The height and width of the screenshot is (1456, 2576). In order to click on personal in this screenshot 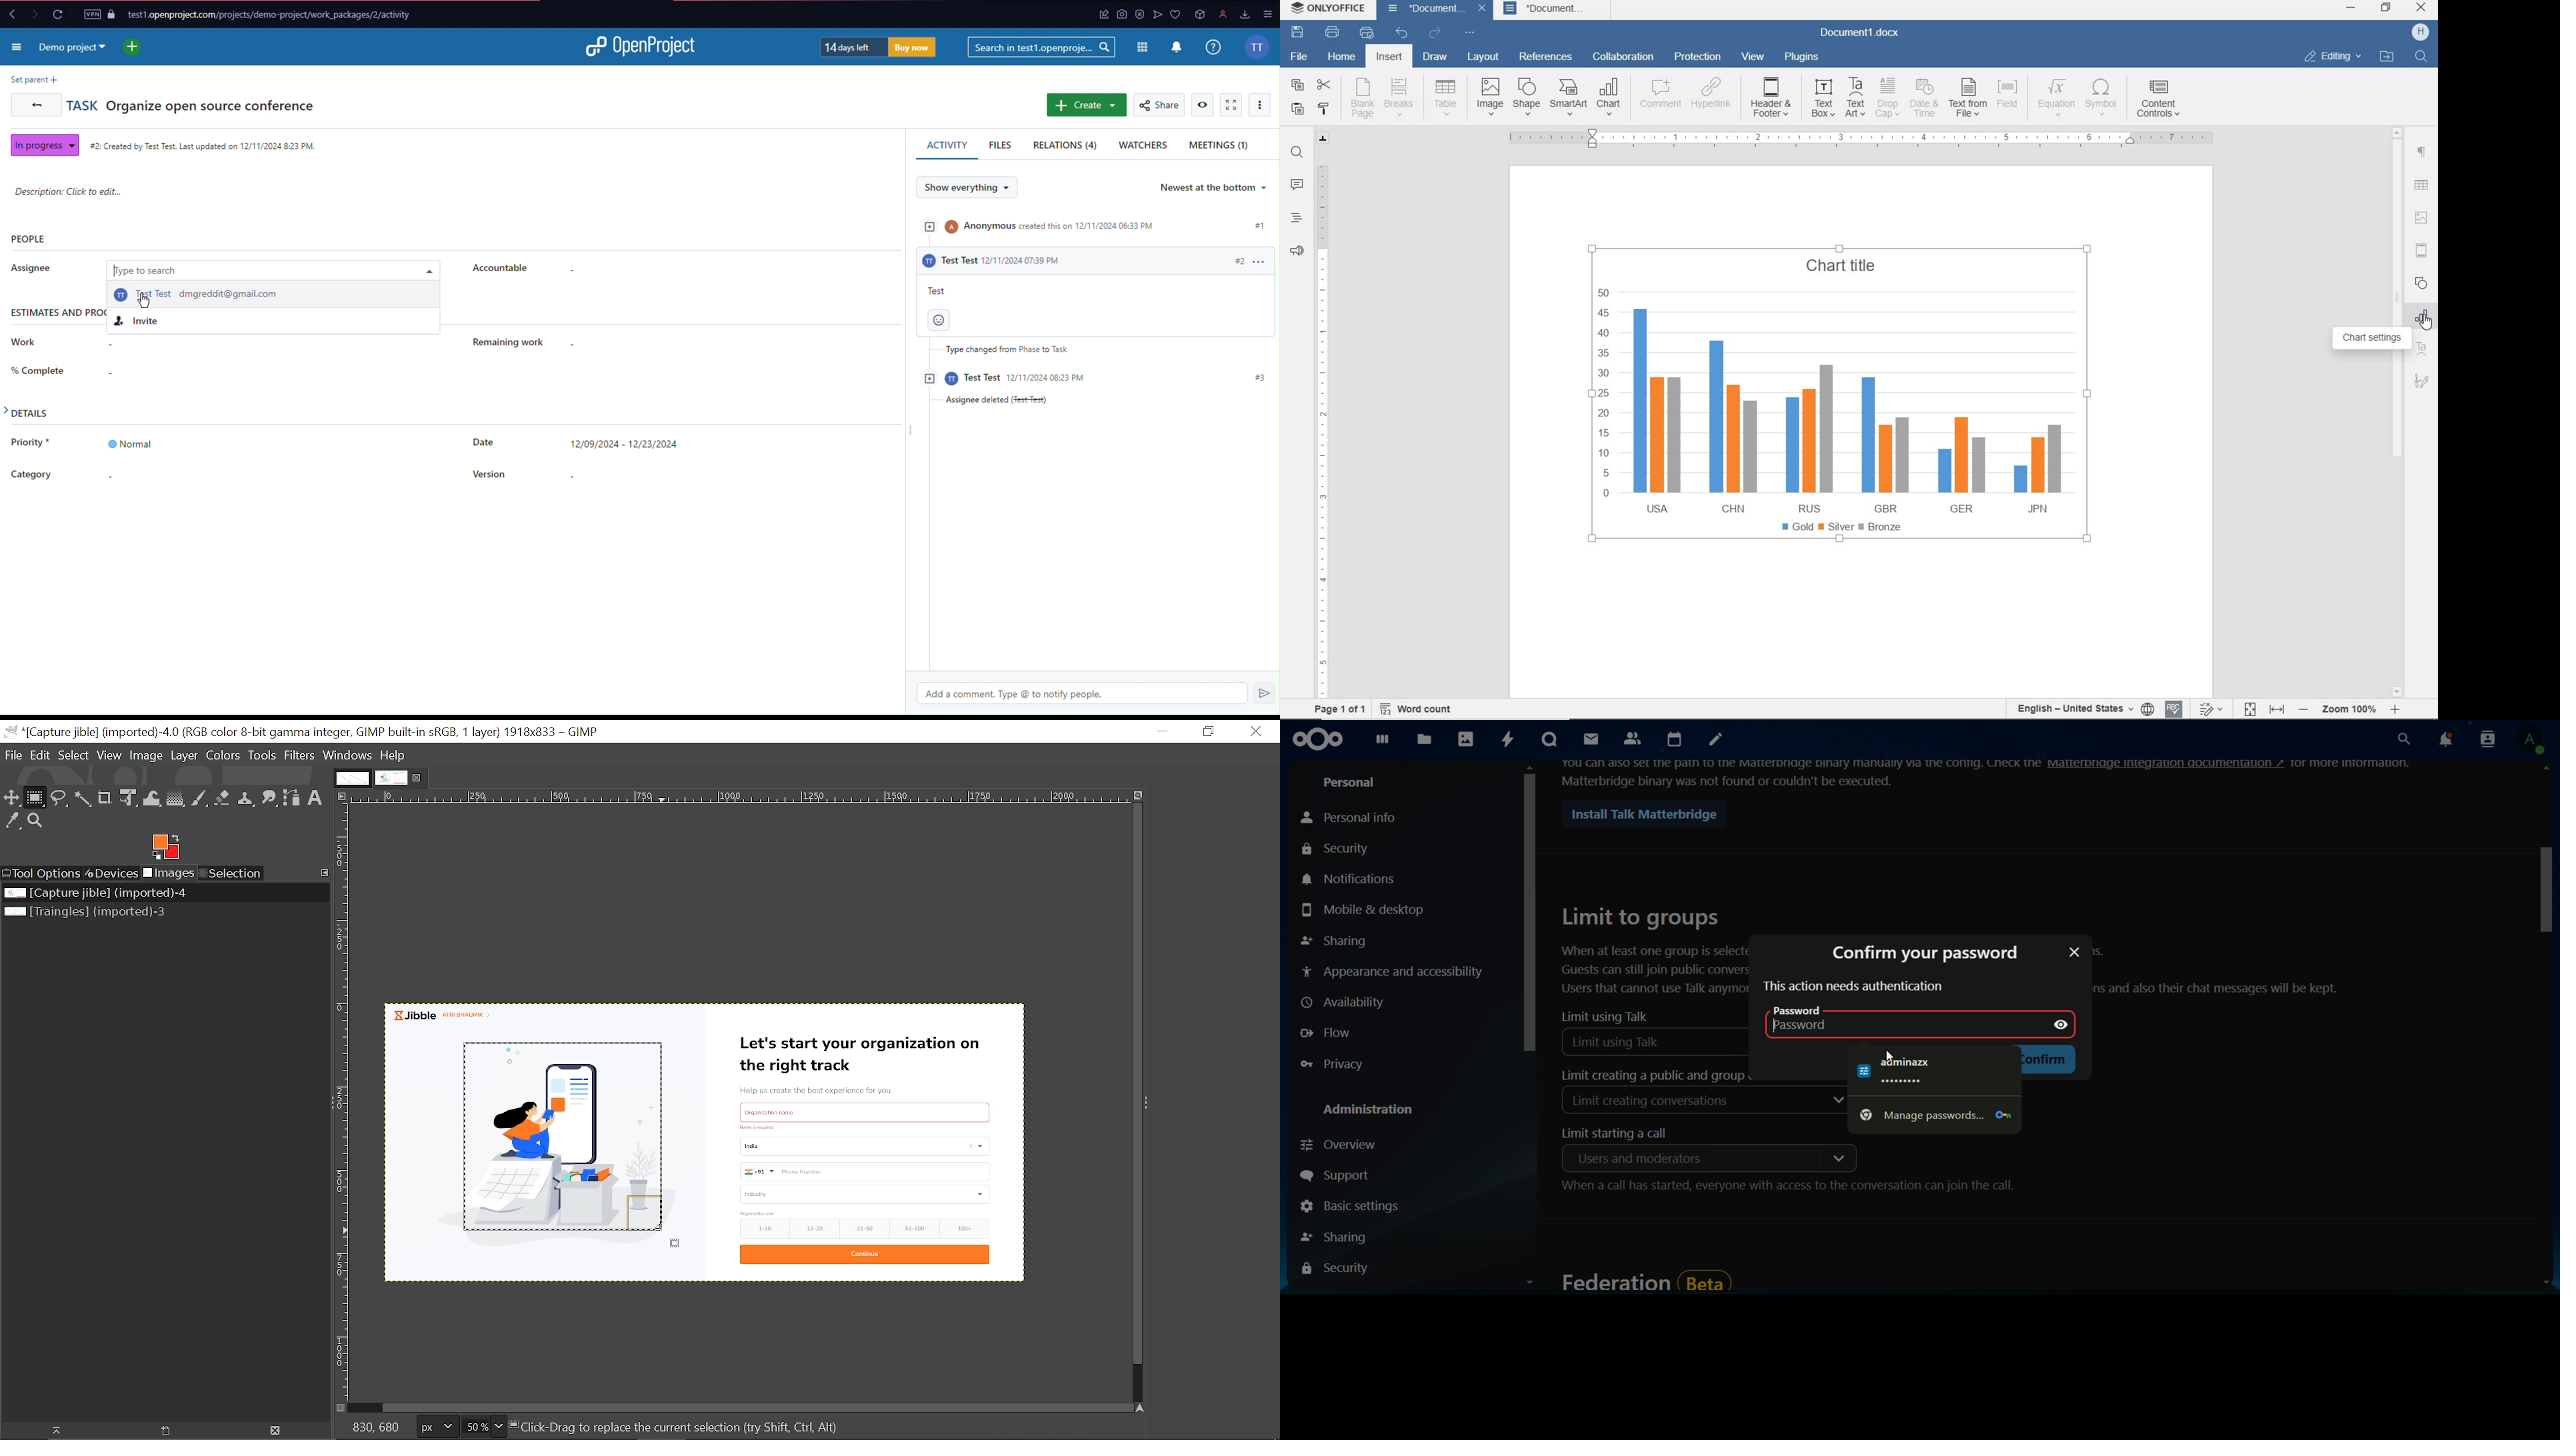, I will do `click(1353, 783)`.